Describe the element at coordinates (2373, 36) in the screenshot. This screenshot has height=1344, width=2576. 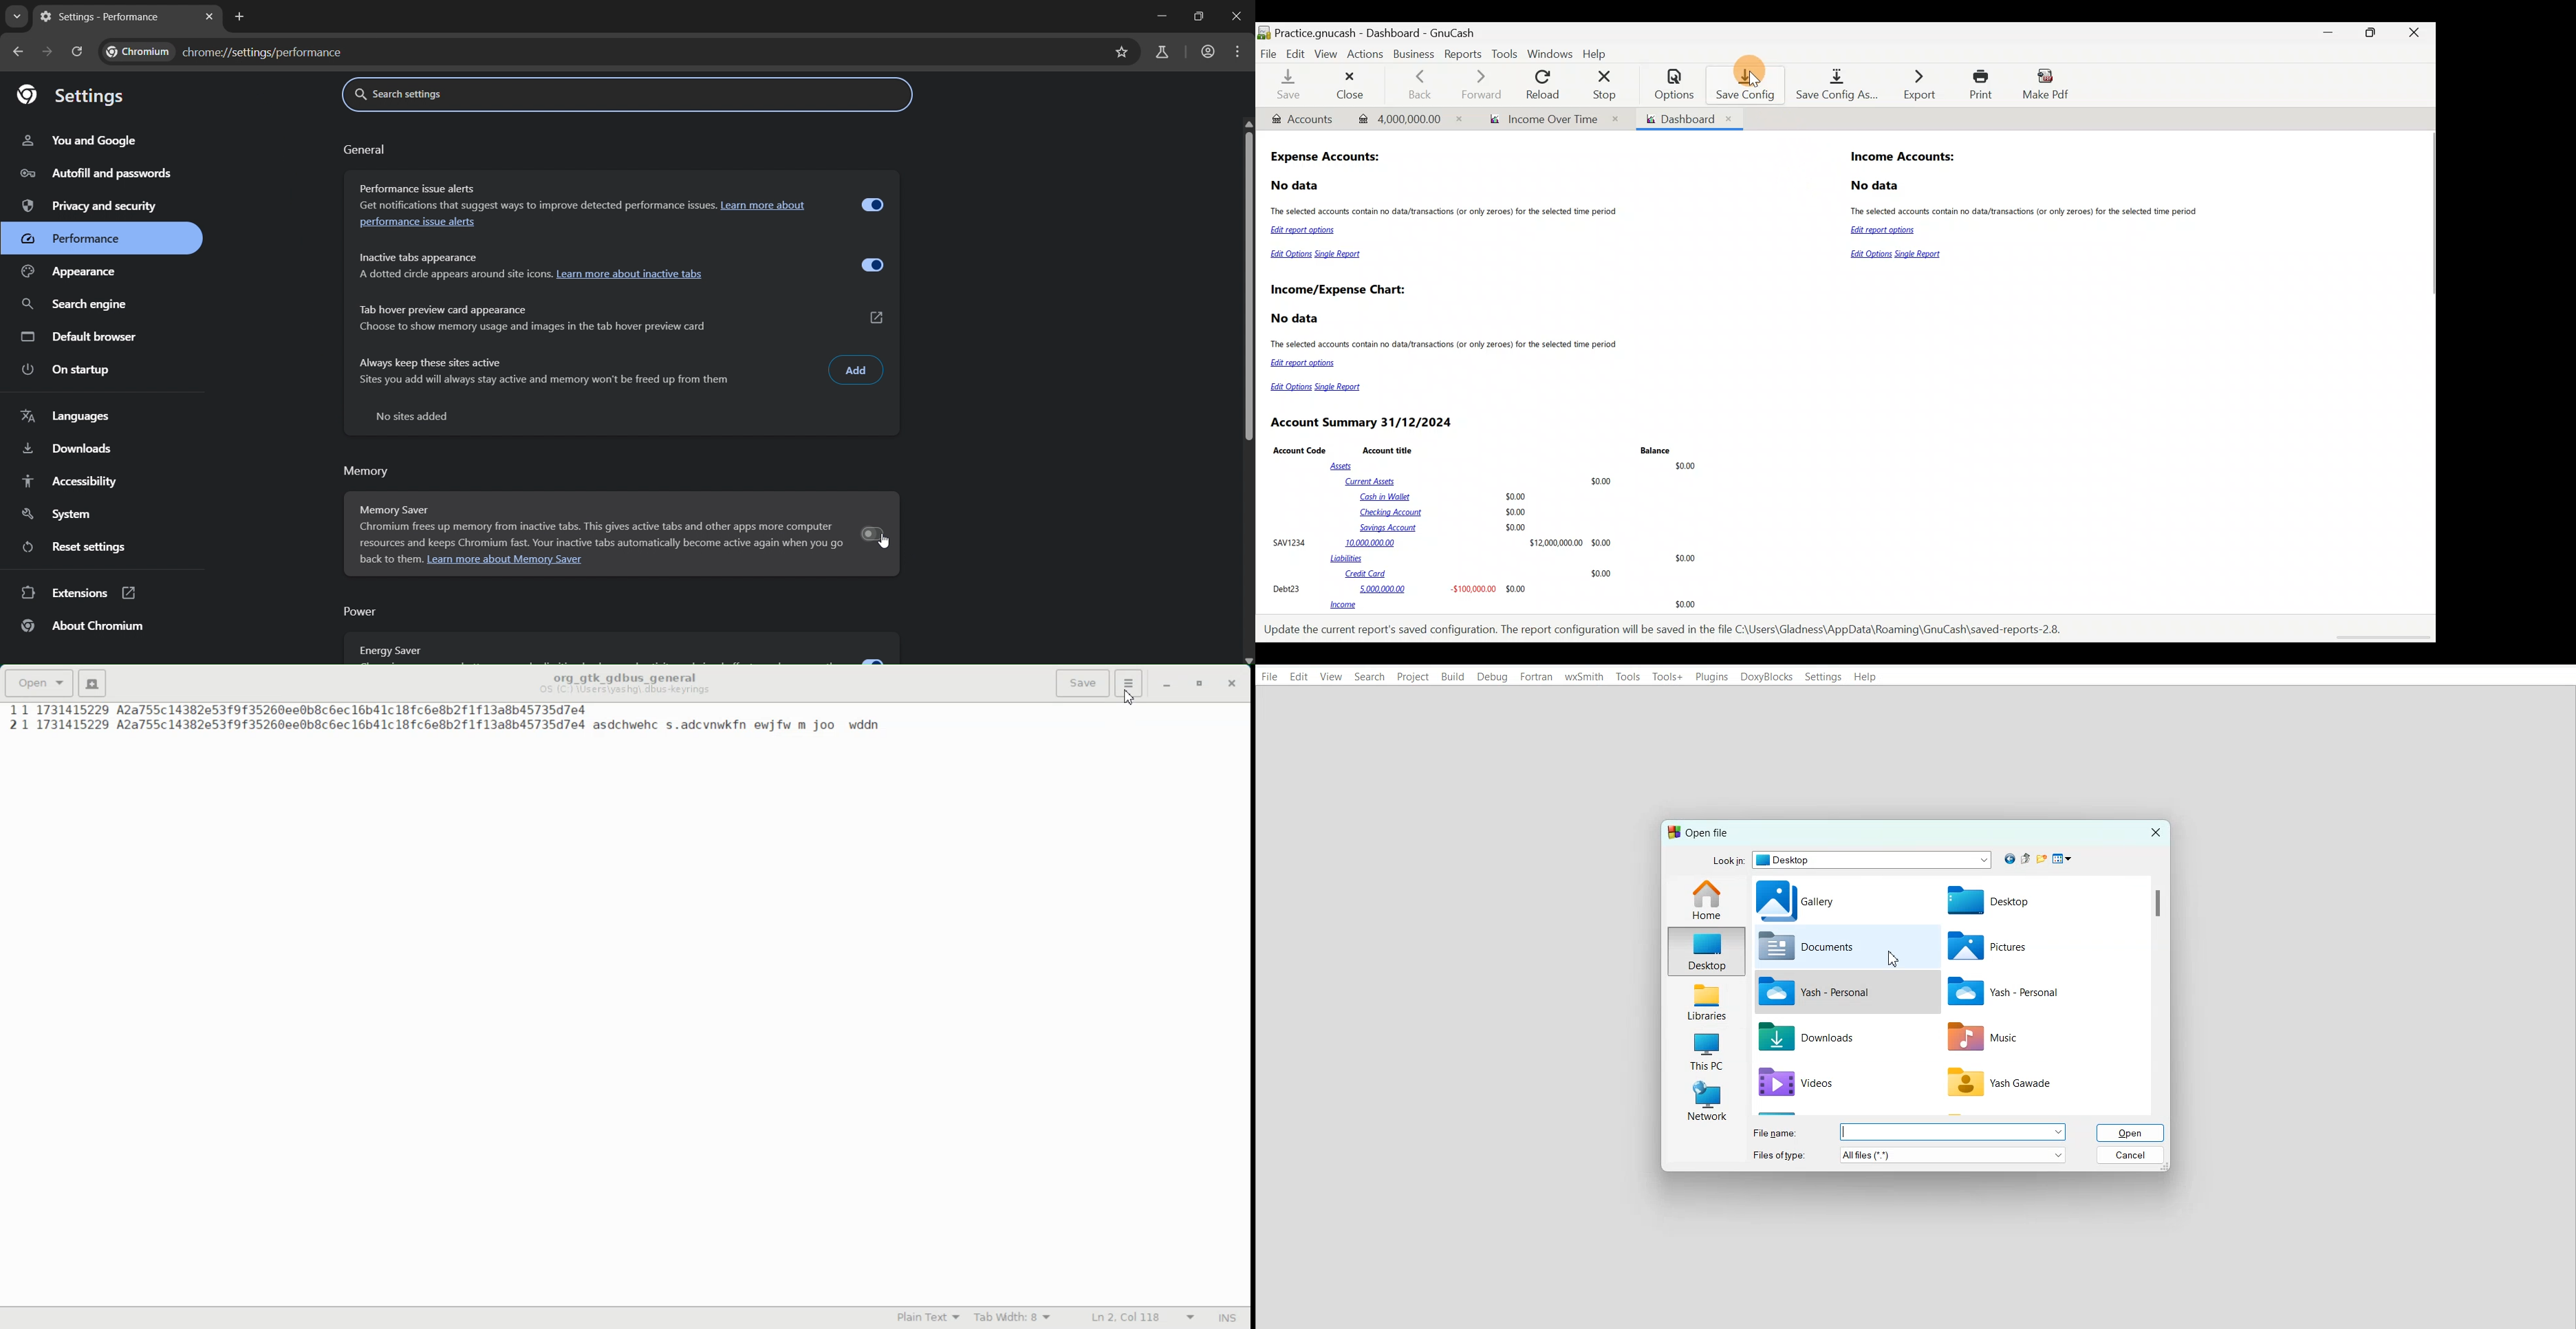
I see `Maximise` at that location.